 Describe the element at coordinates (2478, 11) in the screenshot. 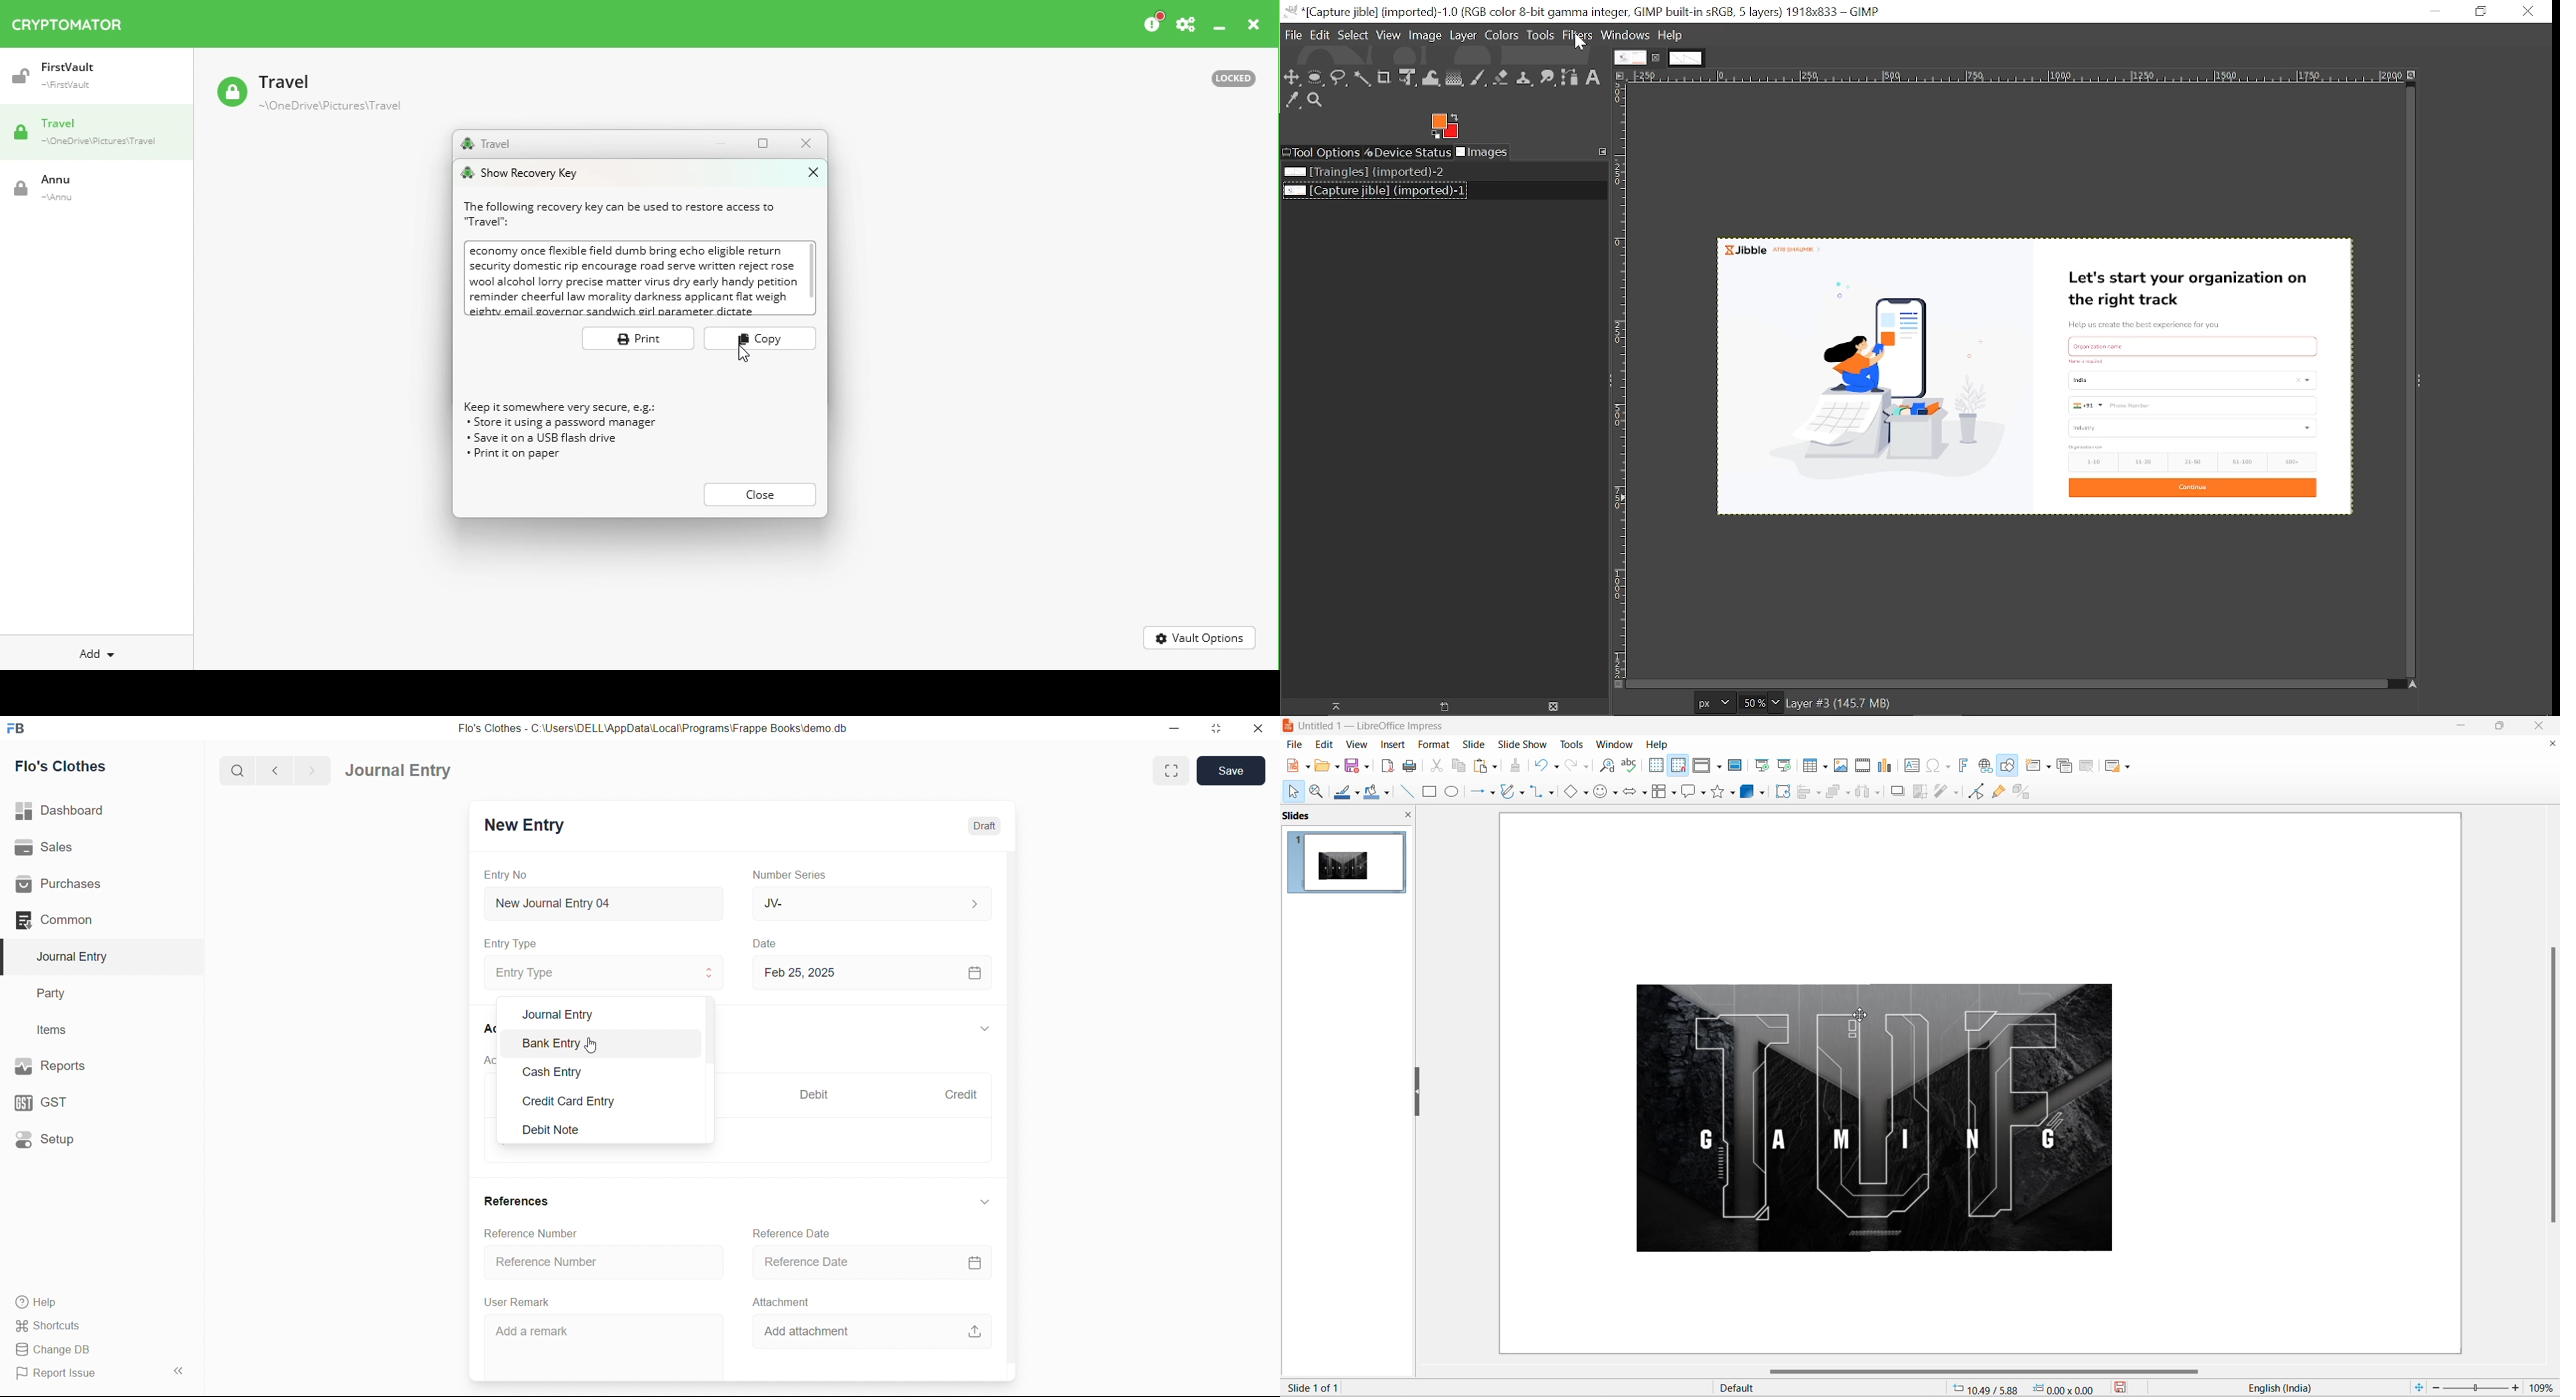

I see `Restore down` at that location.